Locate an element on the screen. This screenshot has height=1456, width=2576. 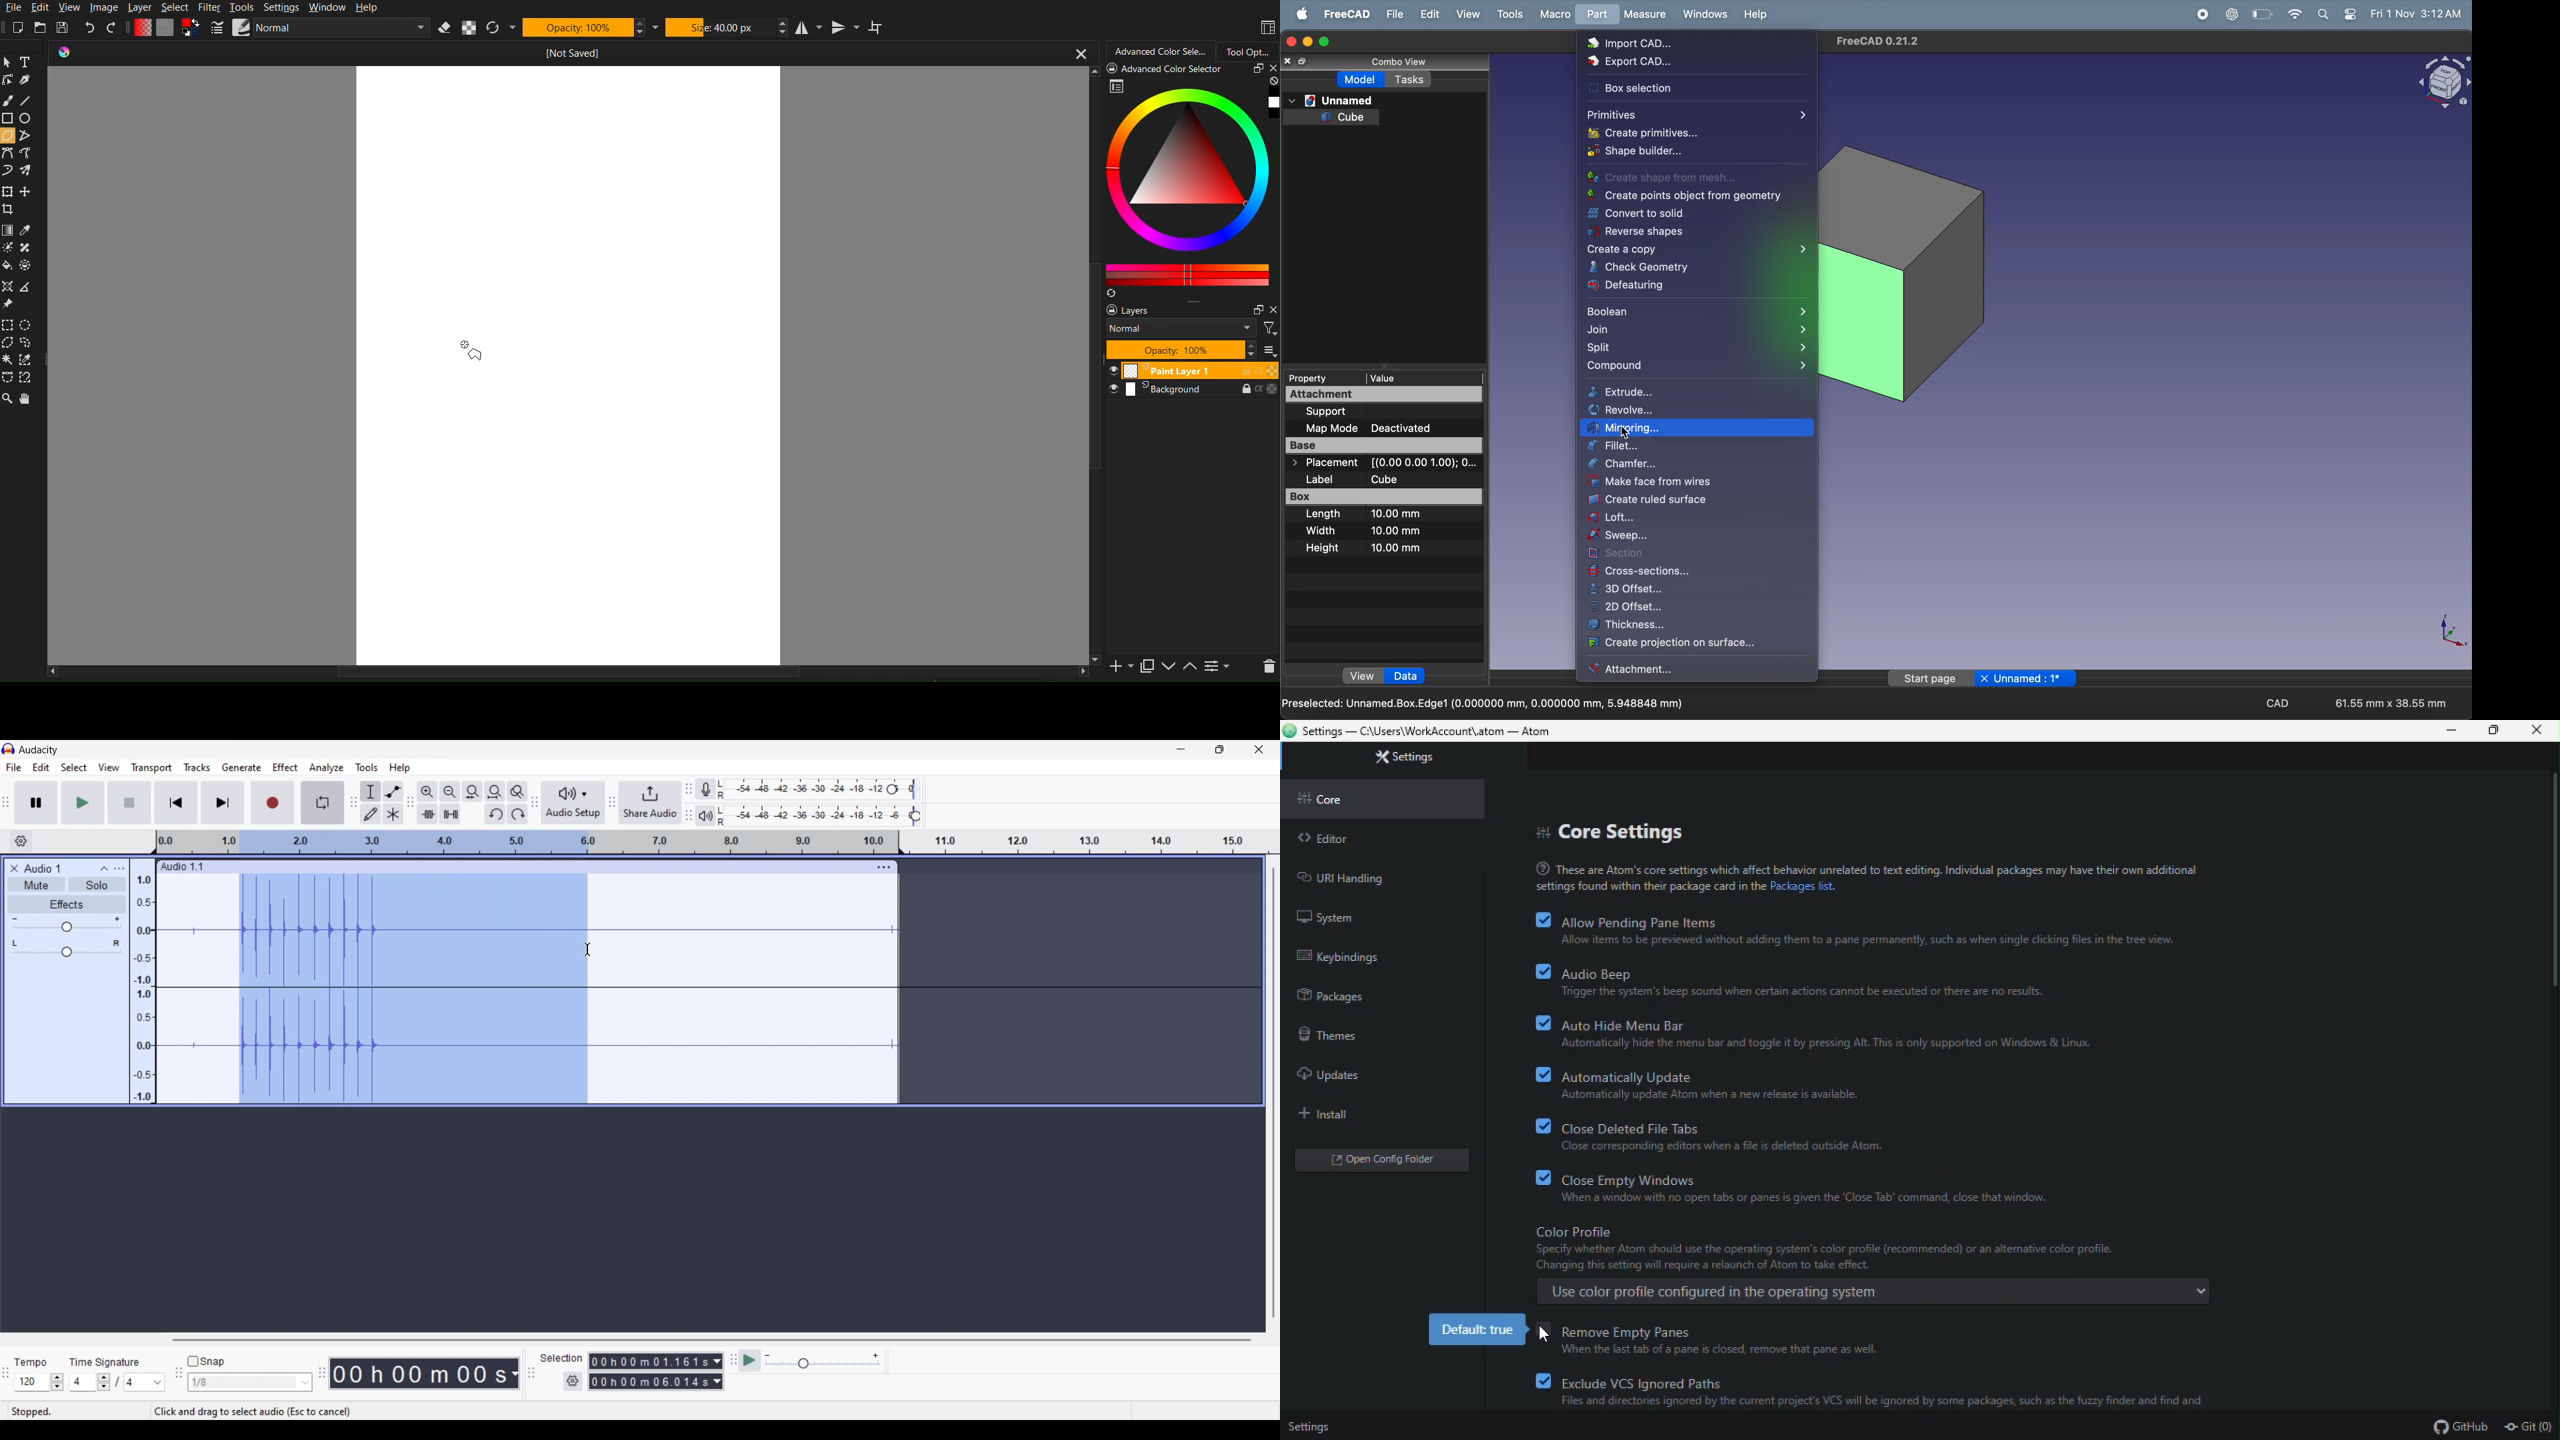
file is located at coordinates (1393, 14).